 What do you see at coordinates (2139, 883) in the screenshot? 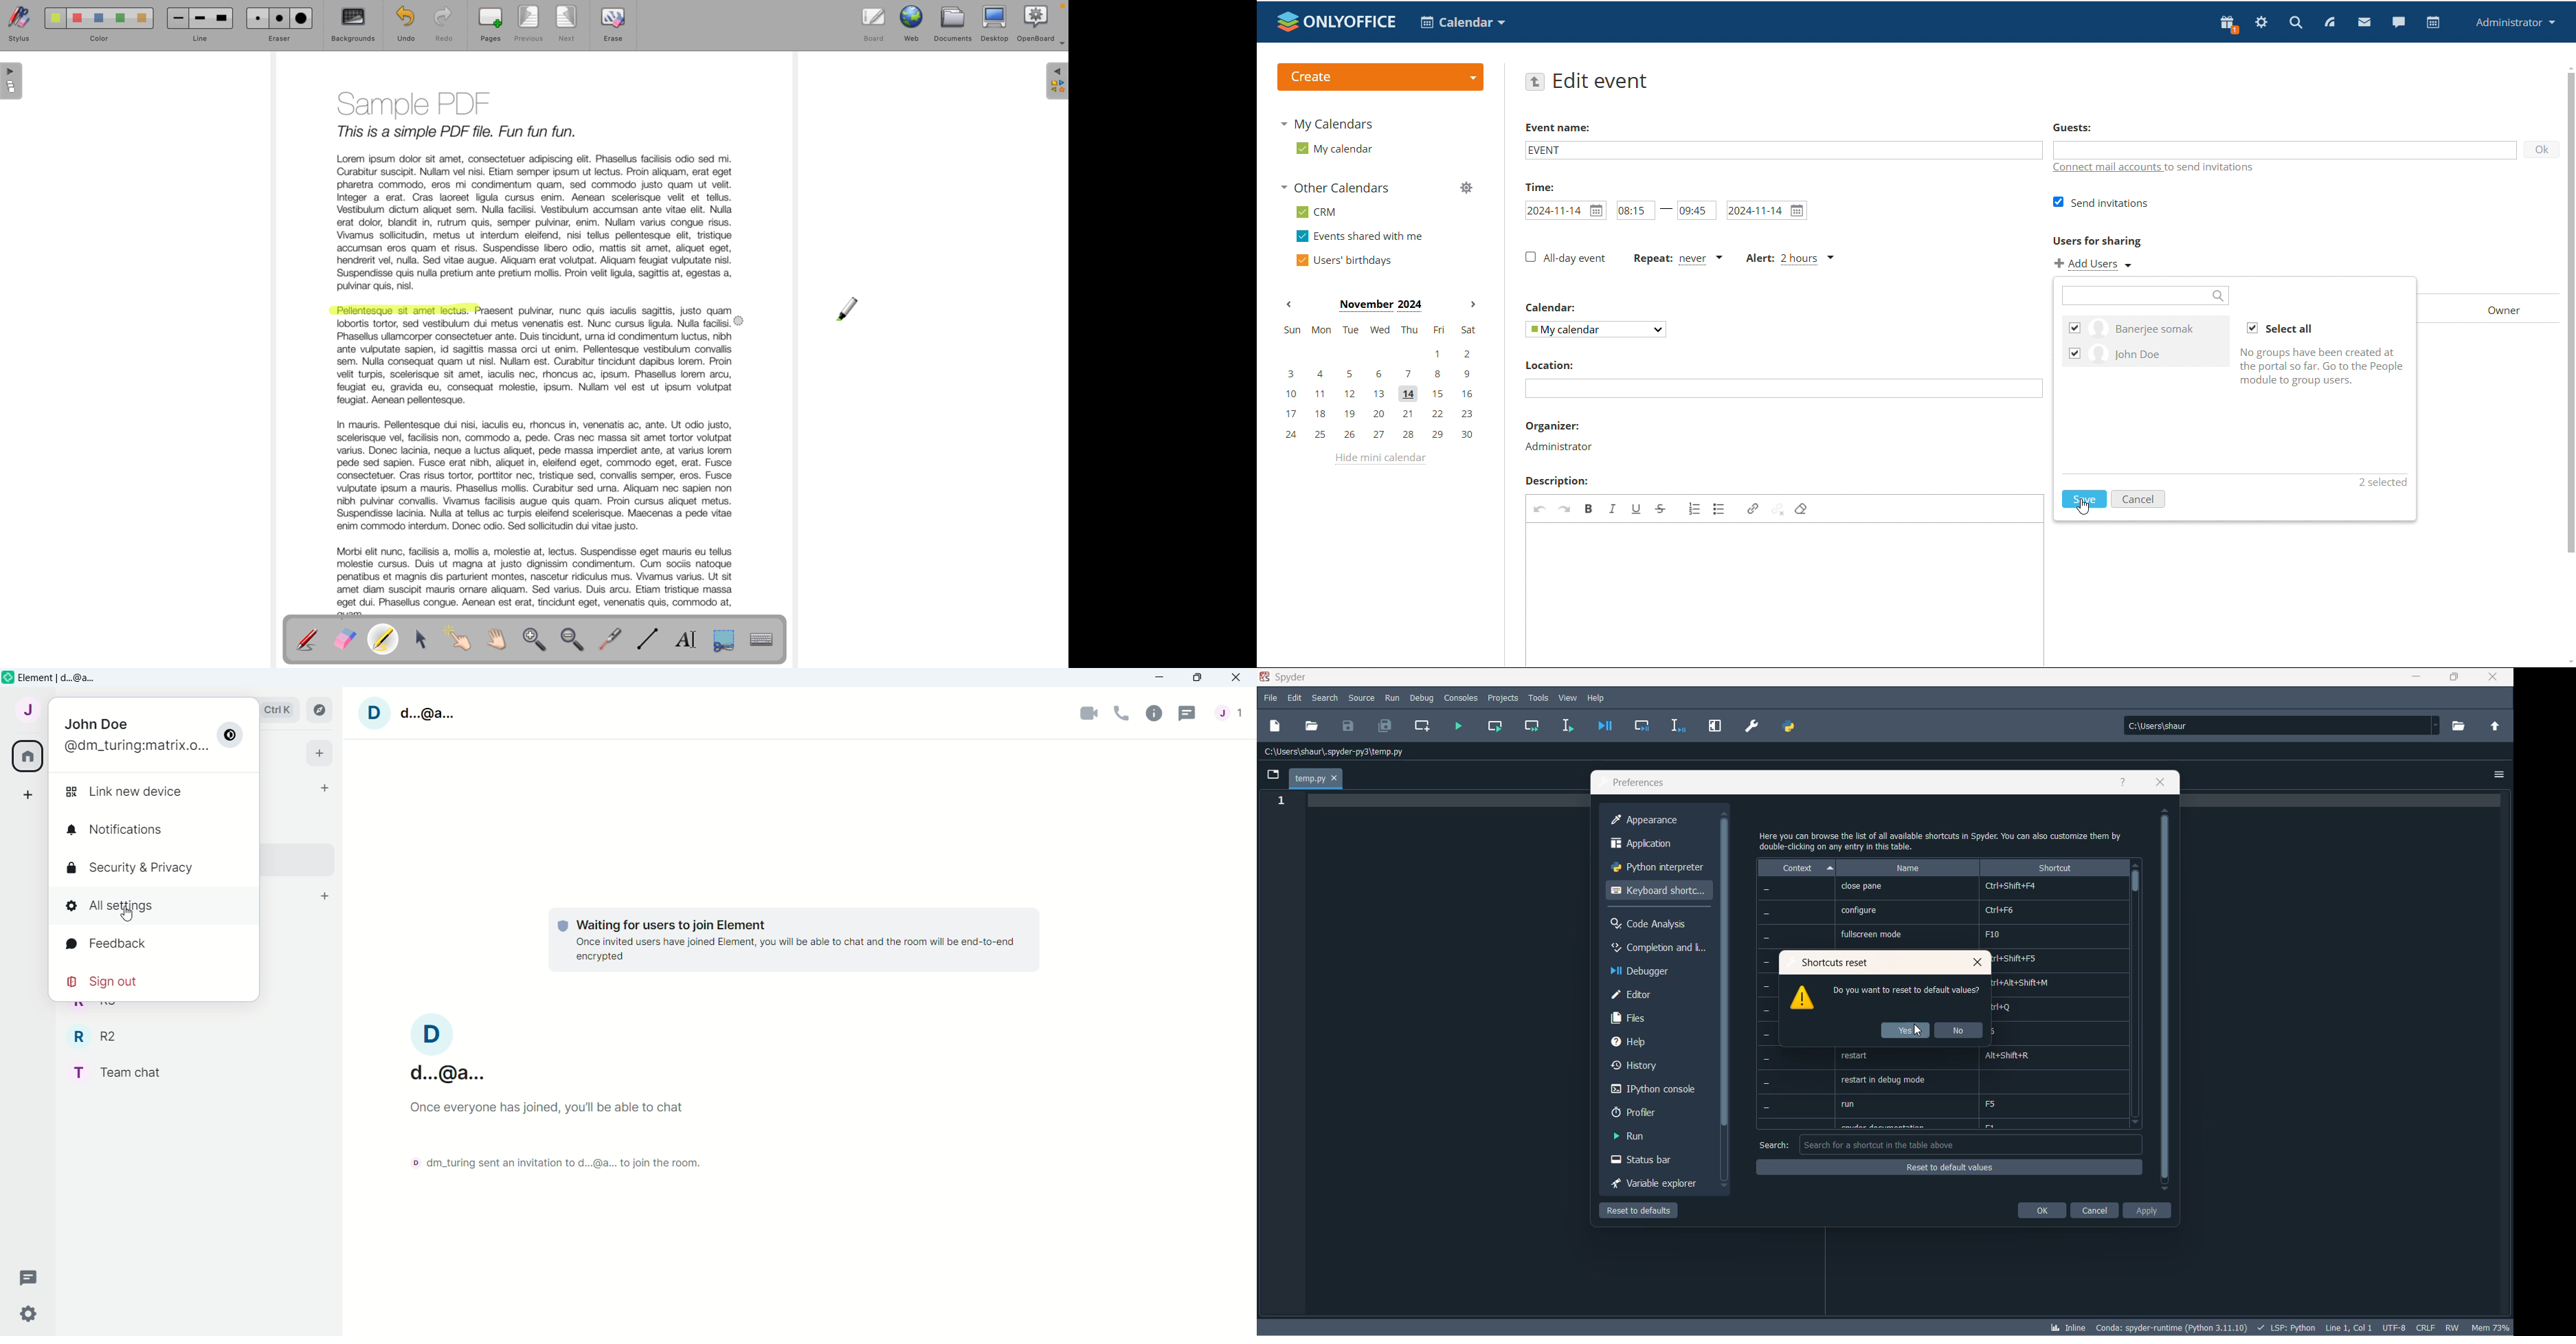
I see `scrollbar` at bounding box center [2139, 883].